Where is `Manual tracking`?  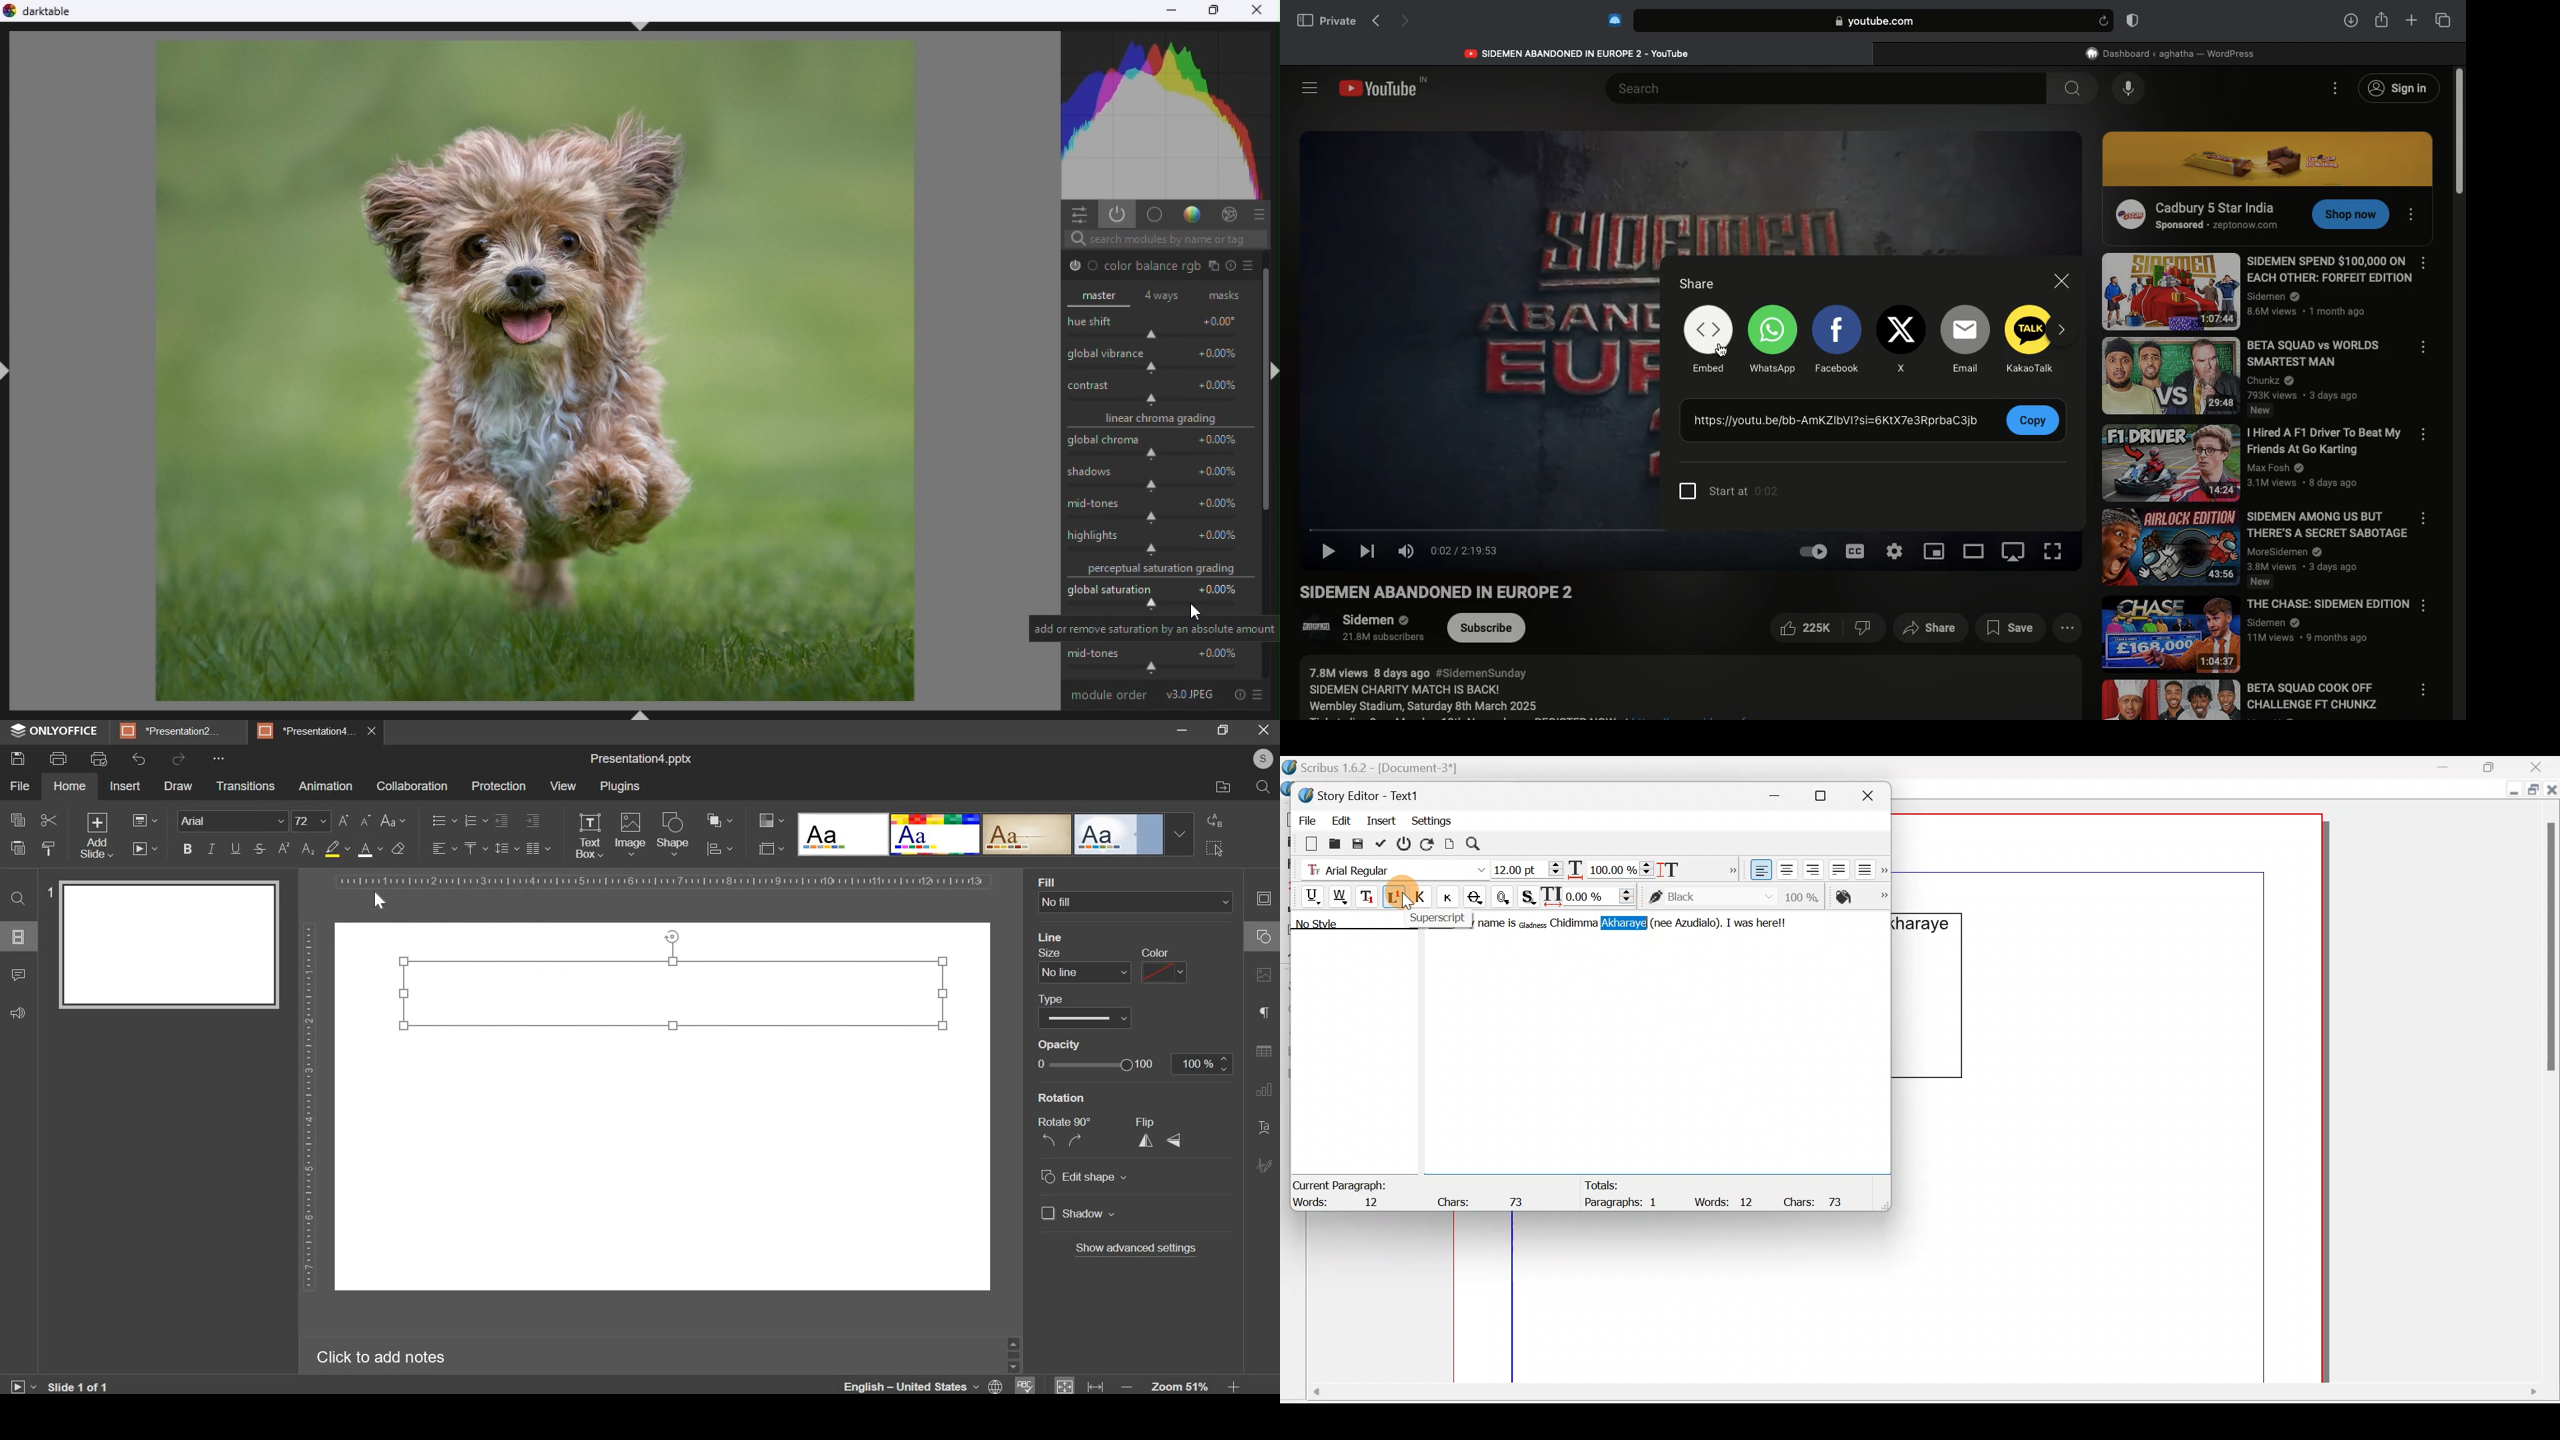 Manual tracking is located at coordinates (1591, 895).